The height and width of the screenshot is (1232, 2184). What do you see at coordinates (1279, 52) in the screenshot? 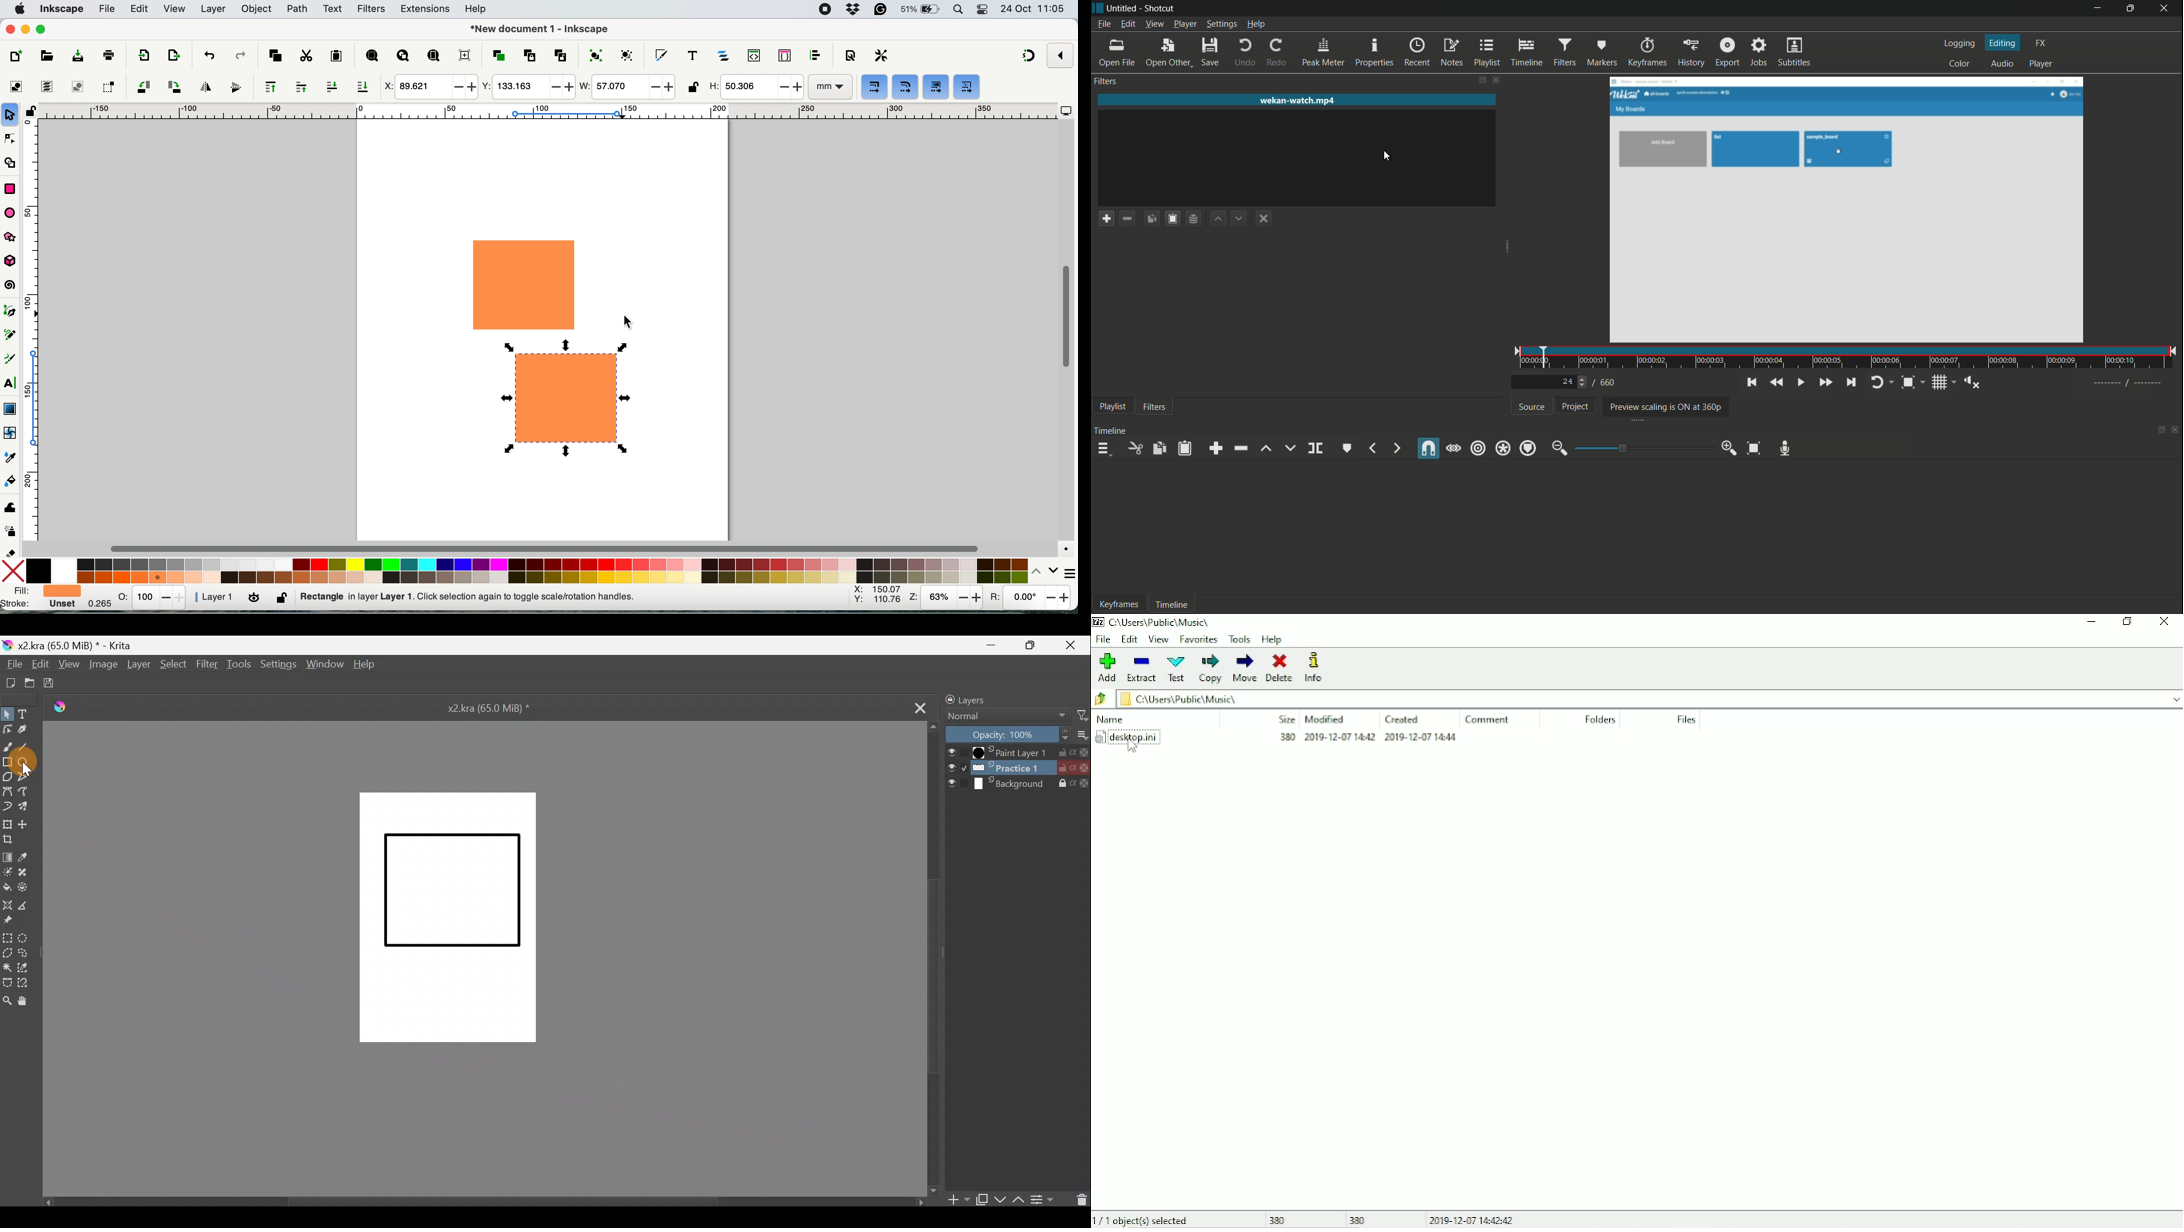
I see `redo` at bounding box center [1279, 52].